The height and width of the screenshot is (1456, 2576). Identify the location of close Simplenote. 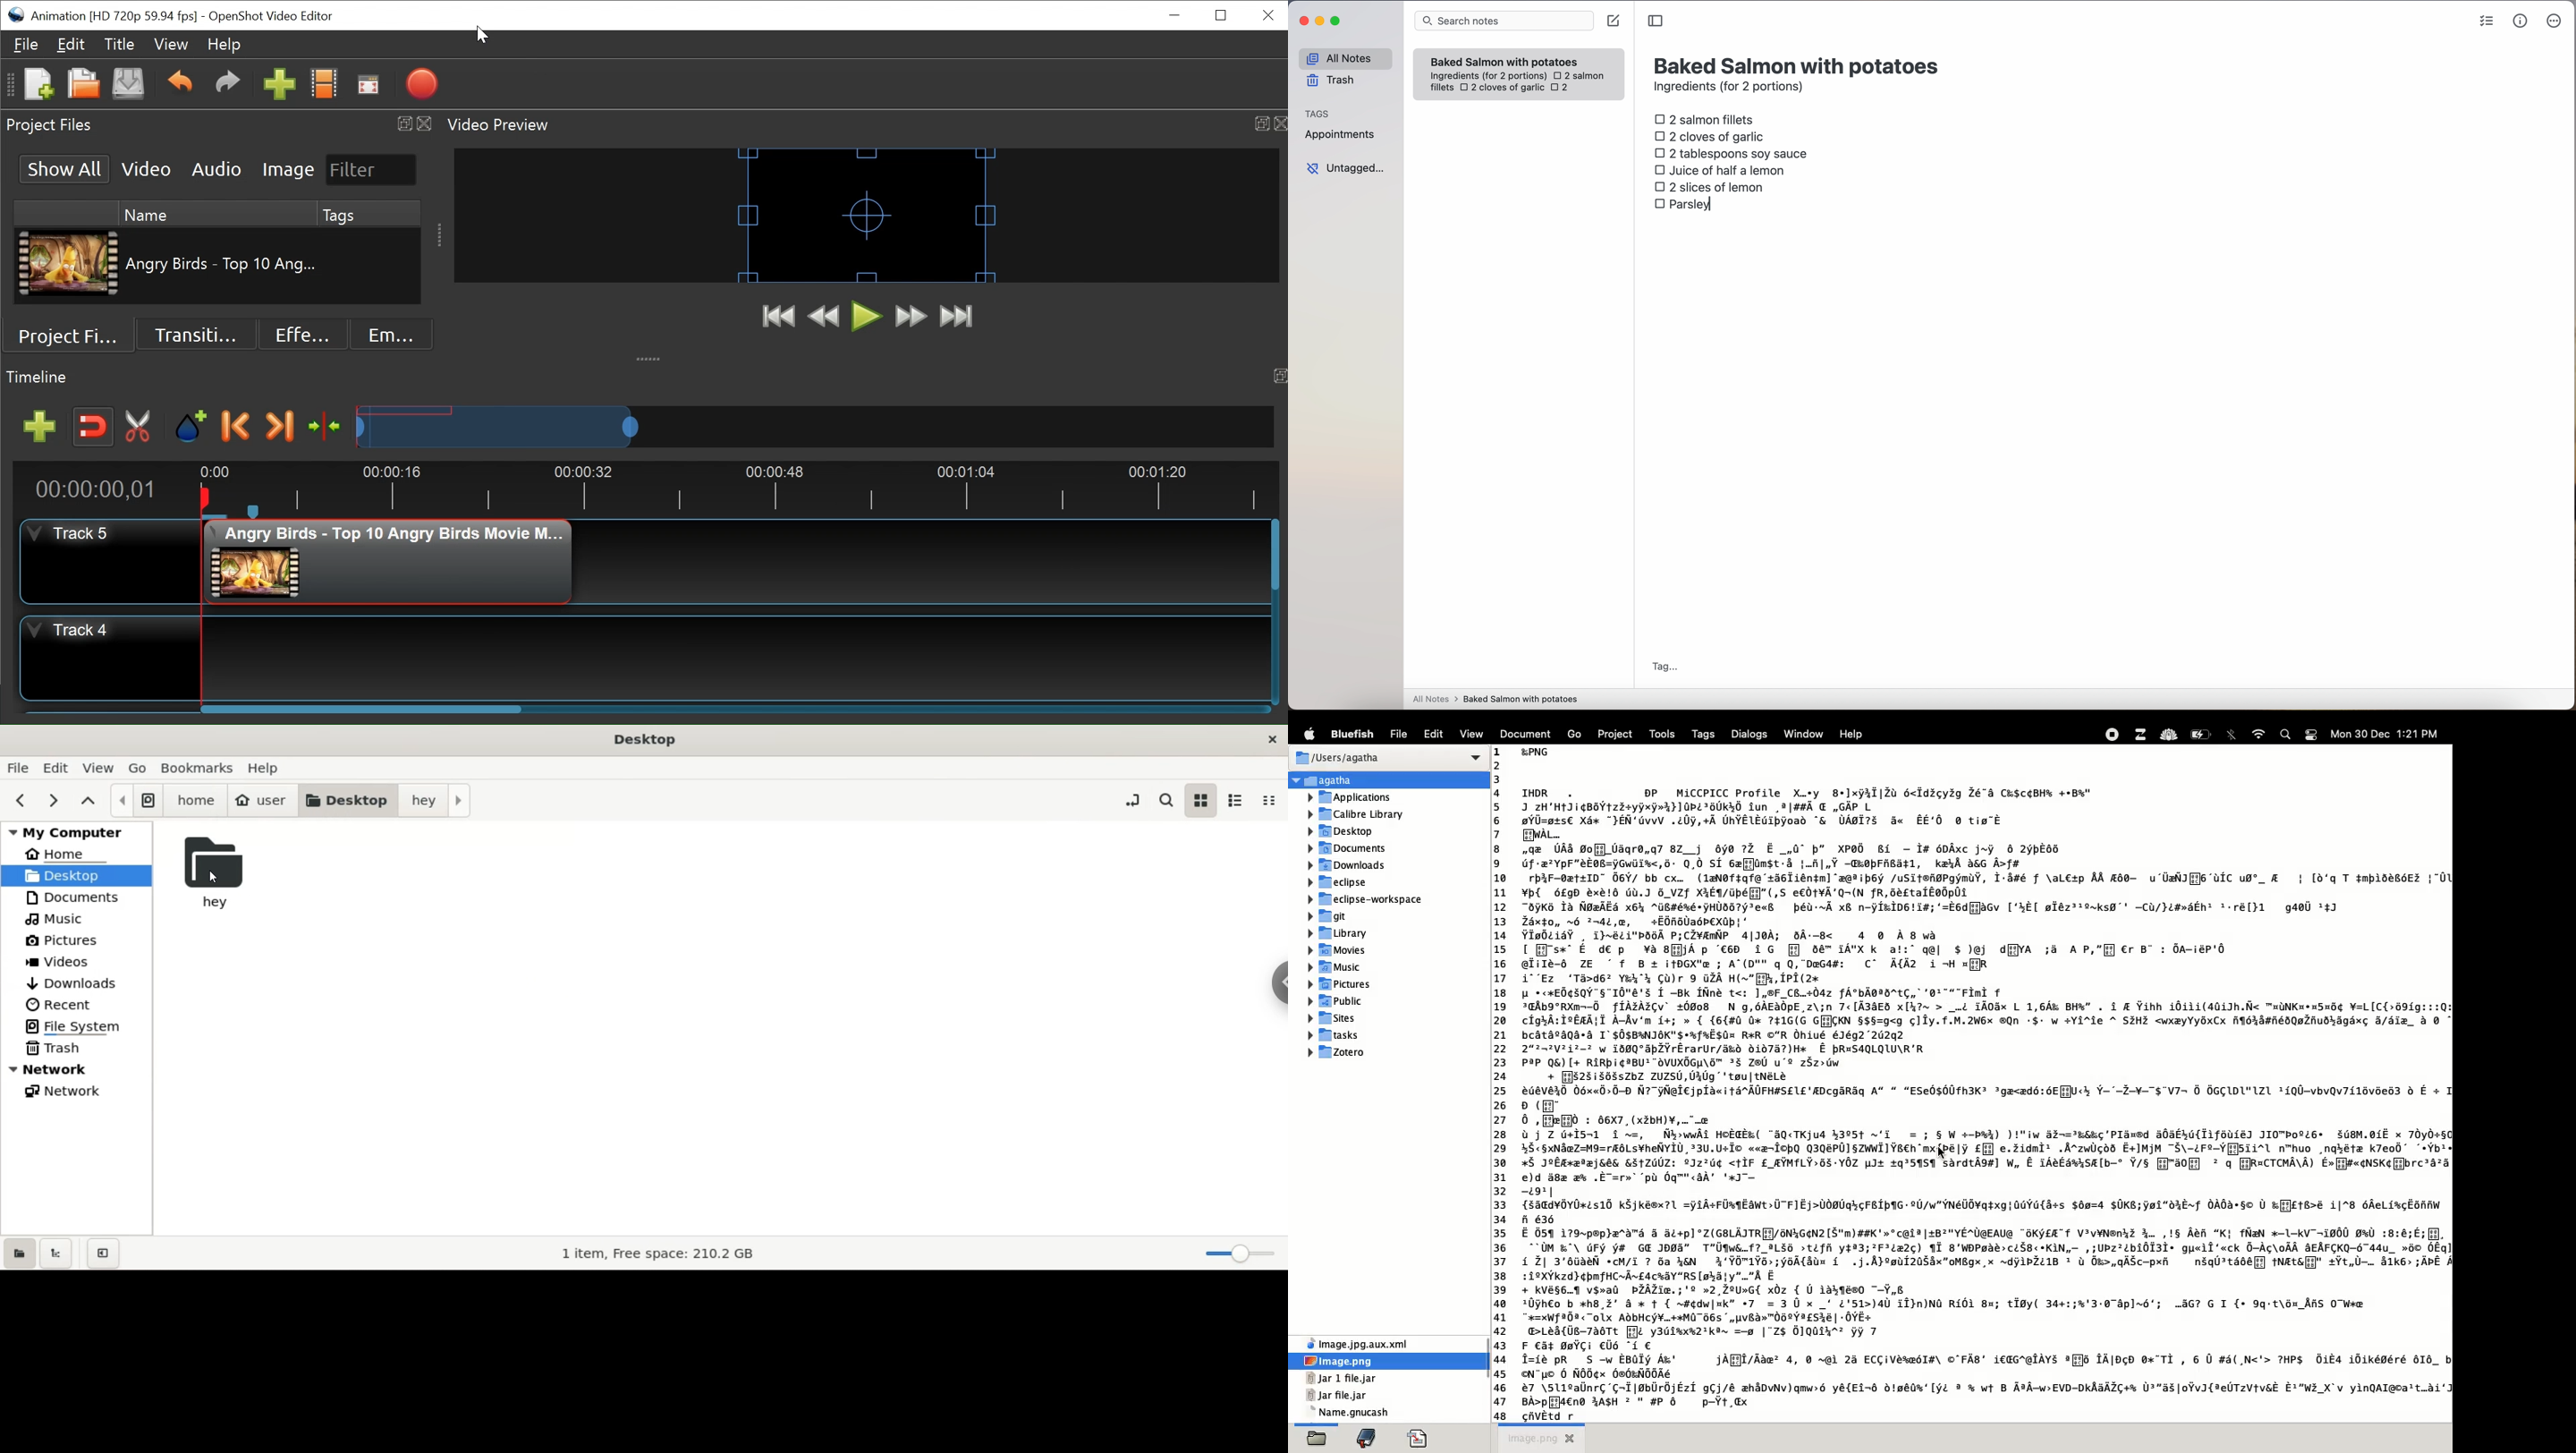
(1303, 21).